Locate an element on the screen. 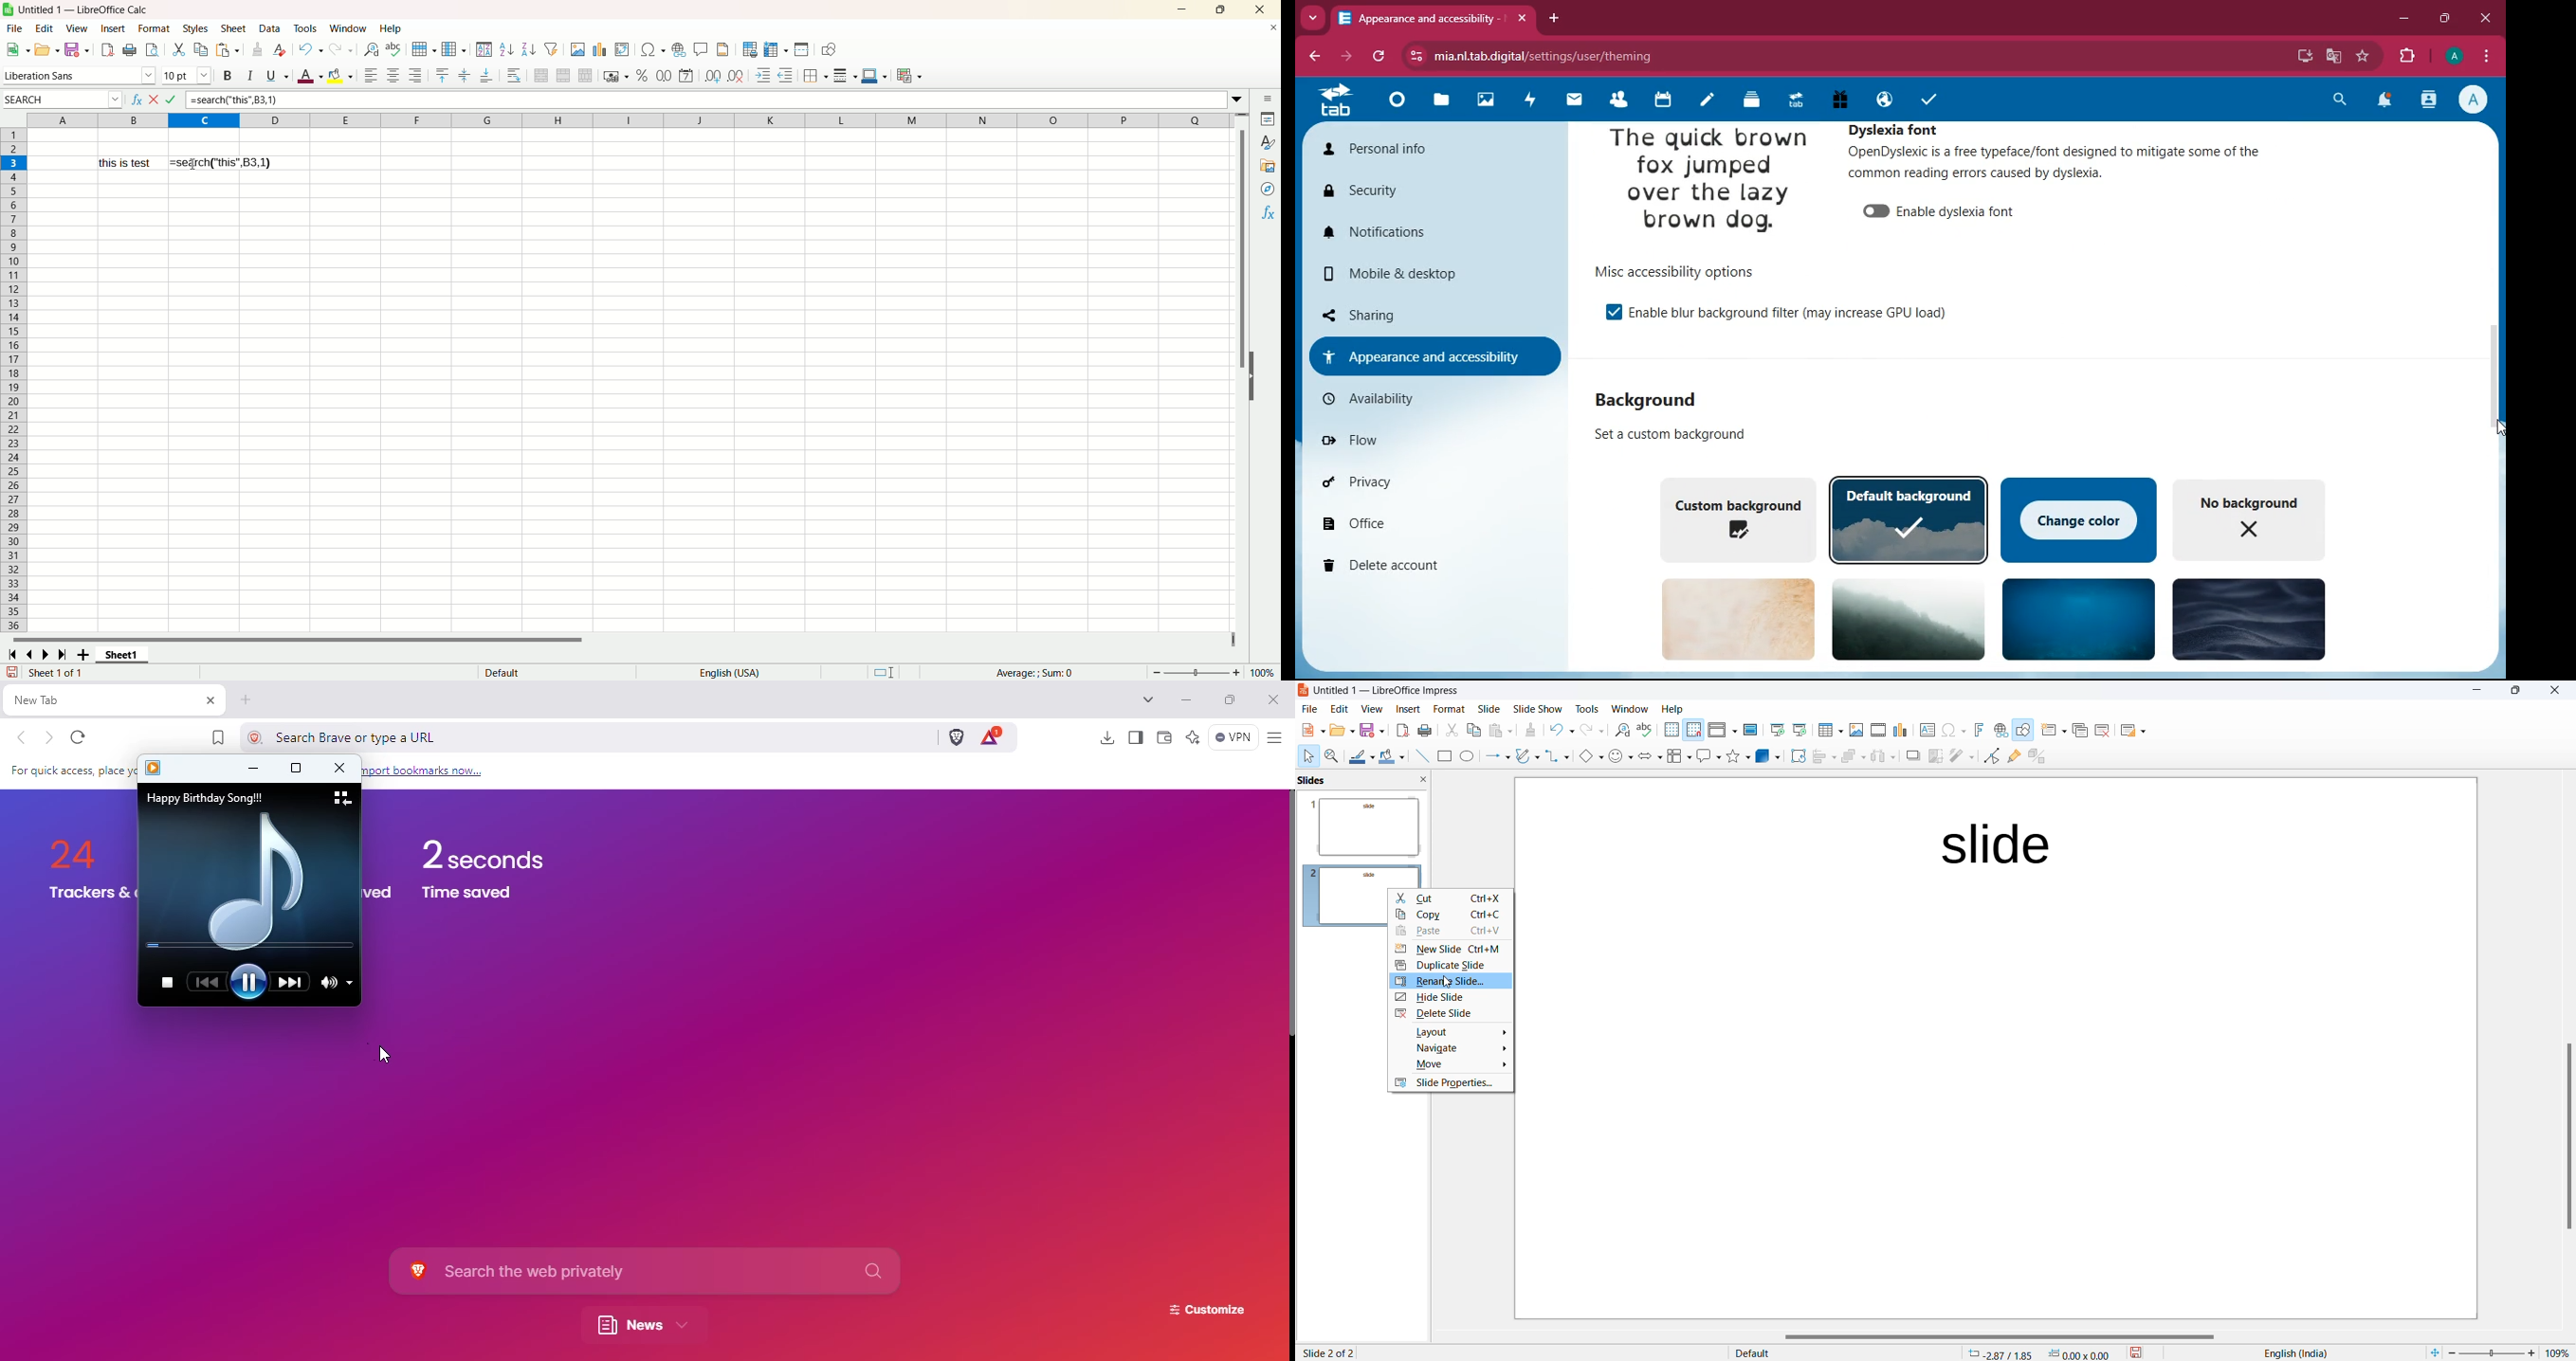 This screenshot has width=2576, height=1372. English(USA) is located at coordinates (734, 672).